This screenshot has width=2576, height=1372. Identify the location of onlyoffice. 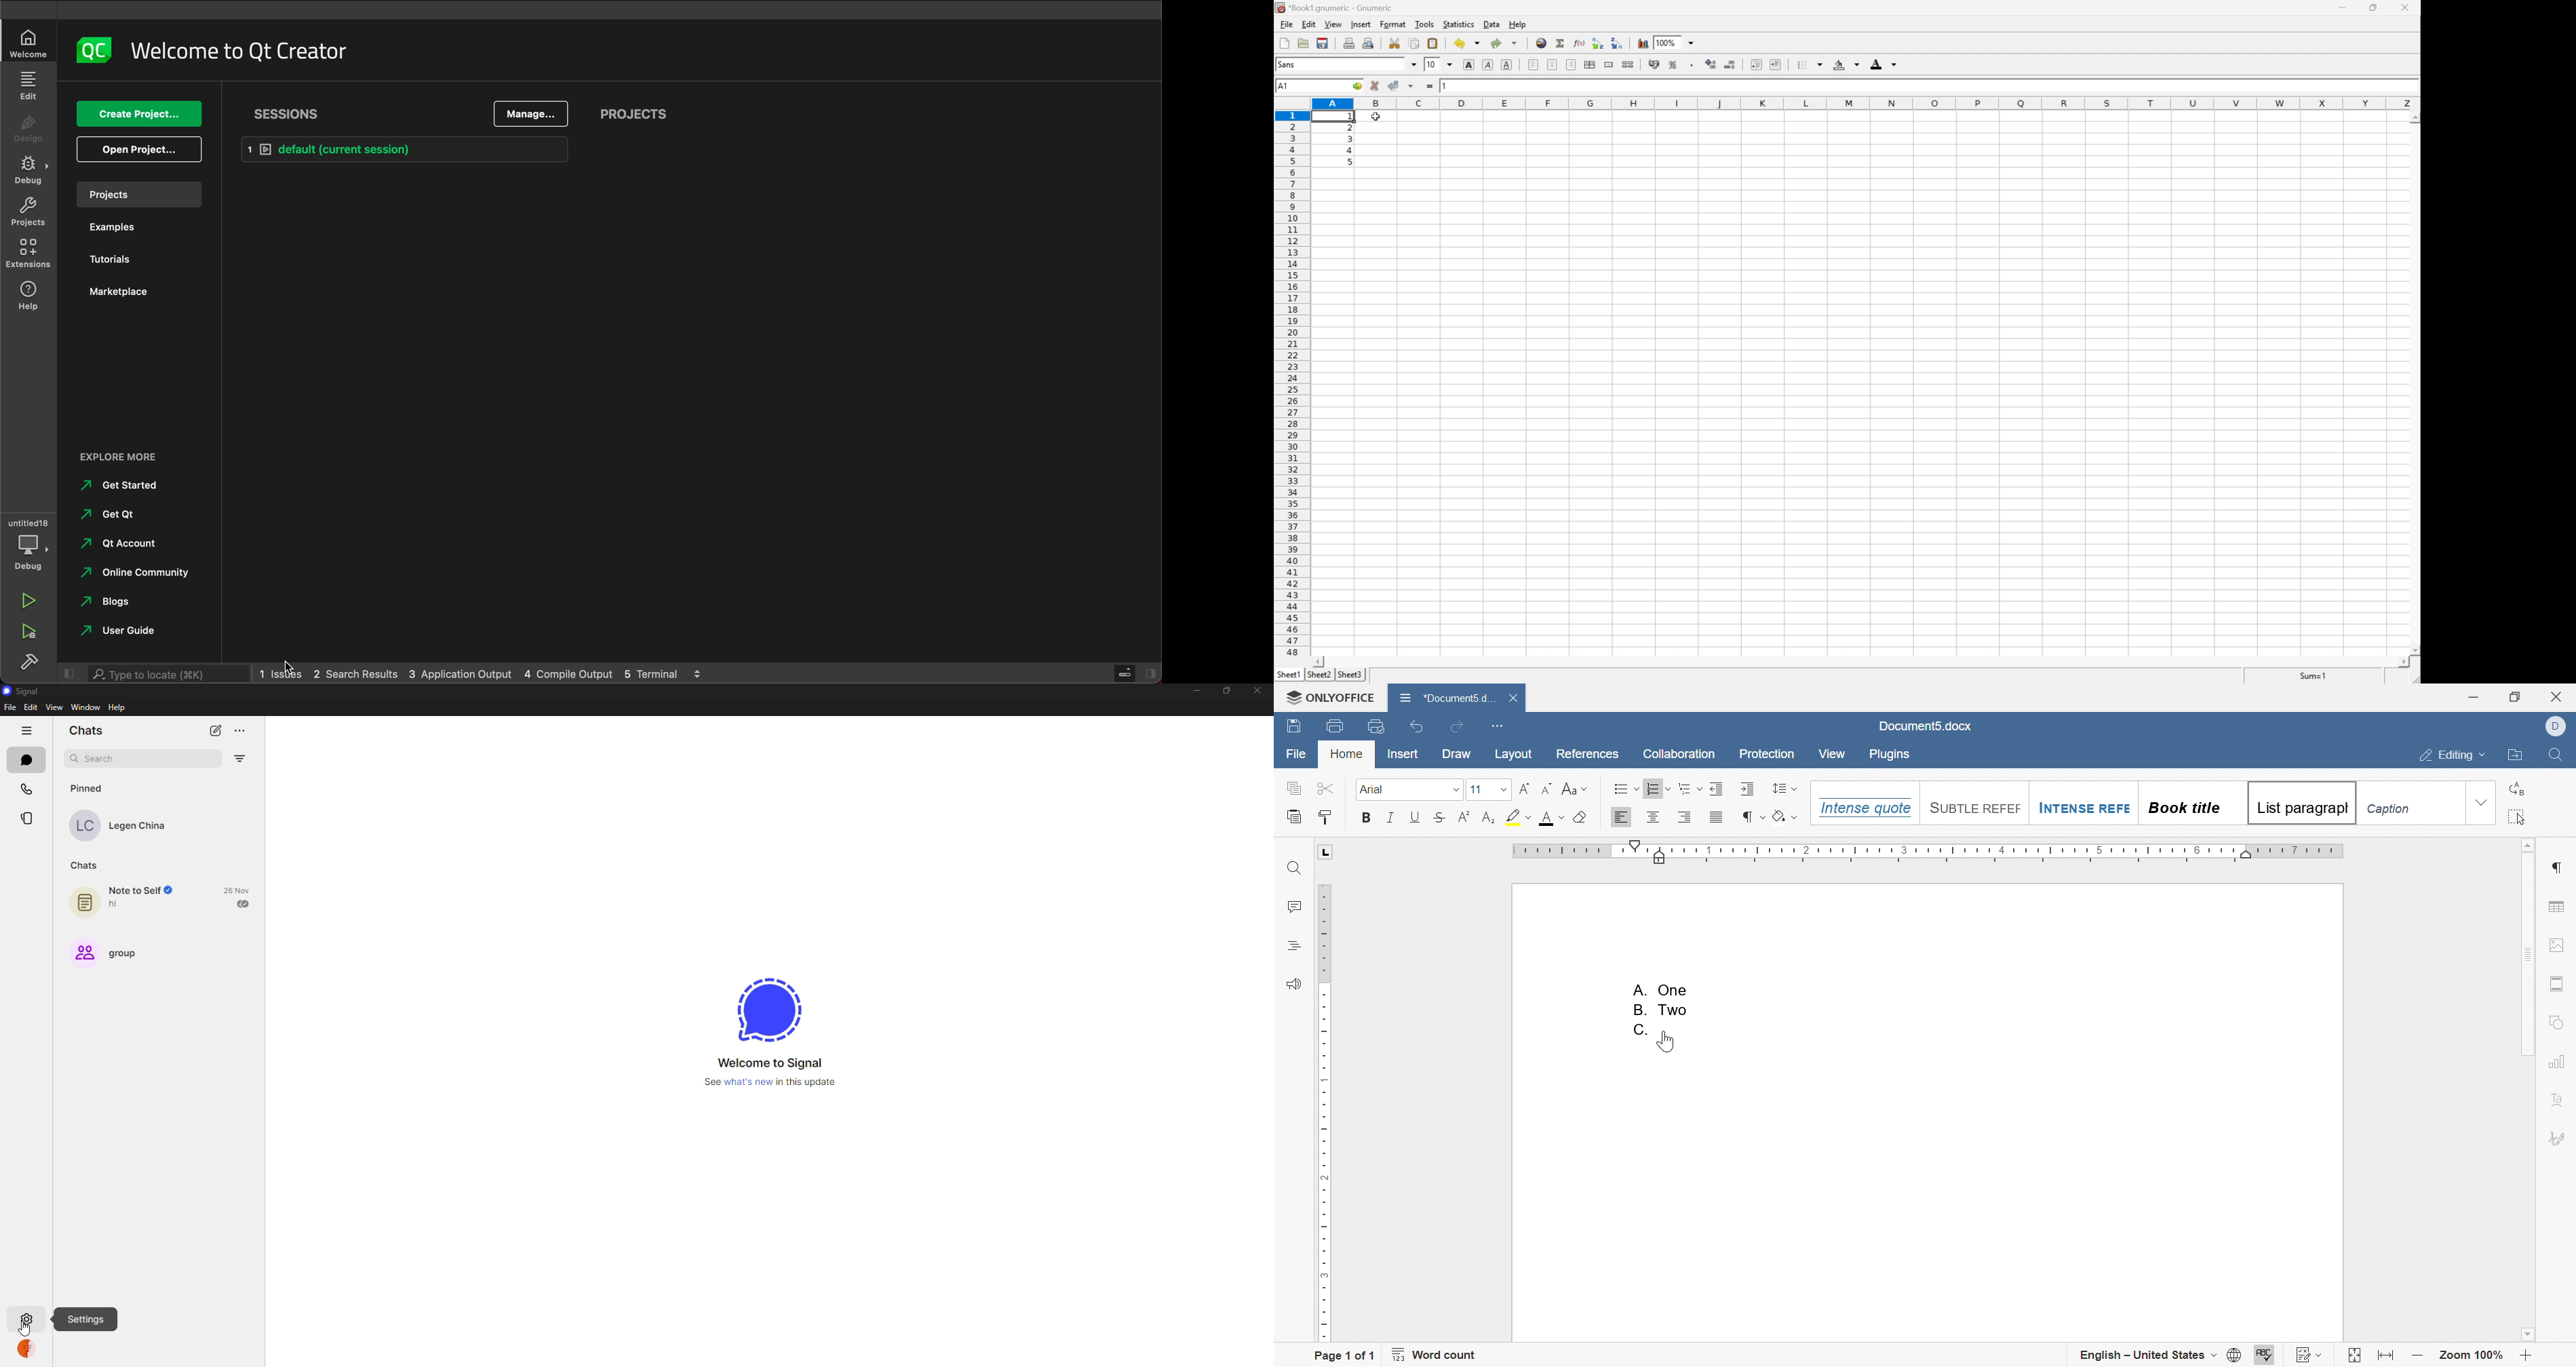
(1331, 697).